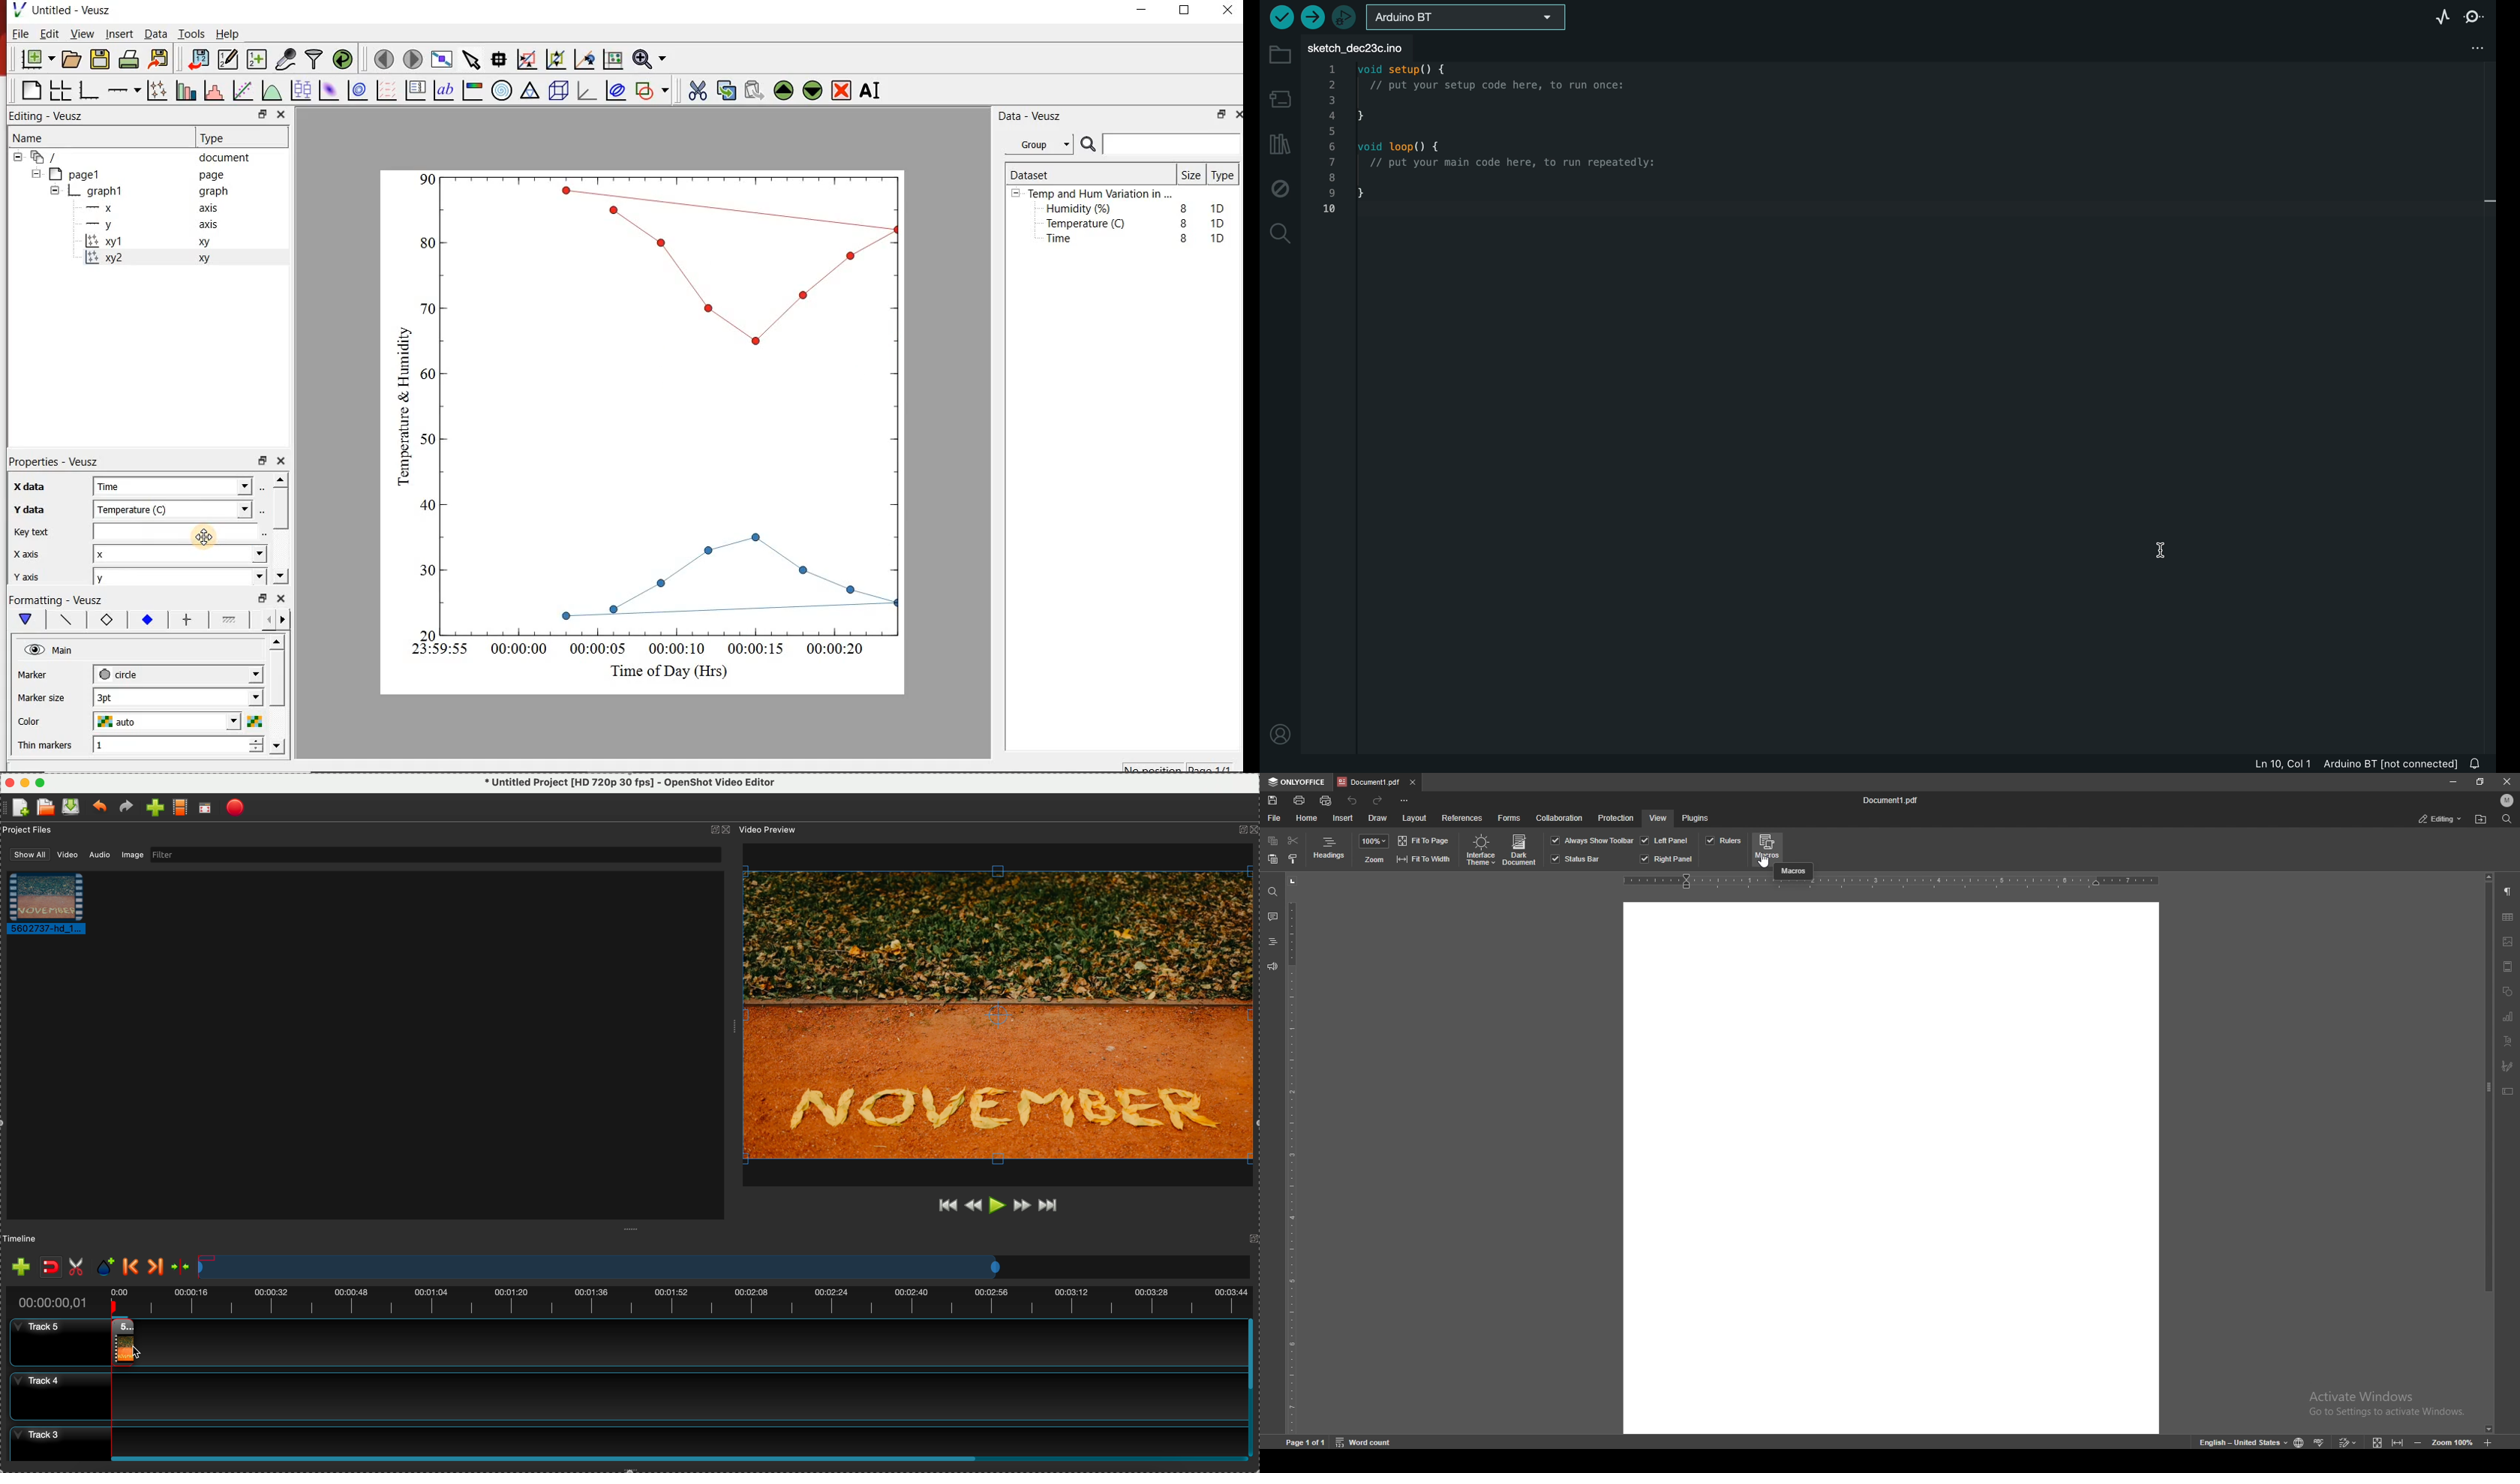 This screenshot has height=1484, width=2520. Describe the element at coordinates (2506, 820) in the screenshot. I see `find` at that location.